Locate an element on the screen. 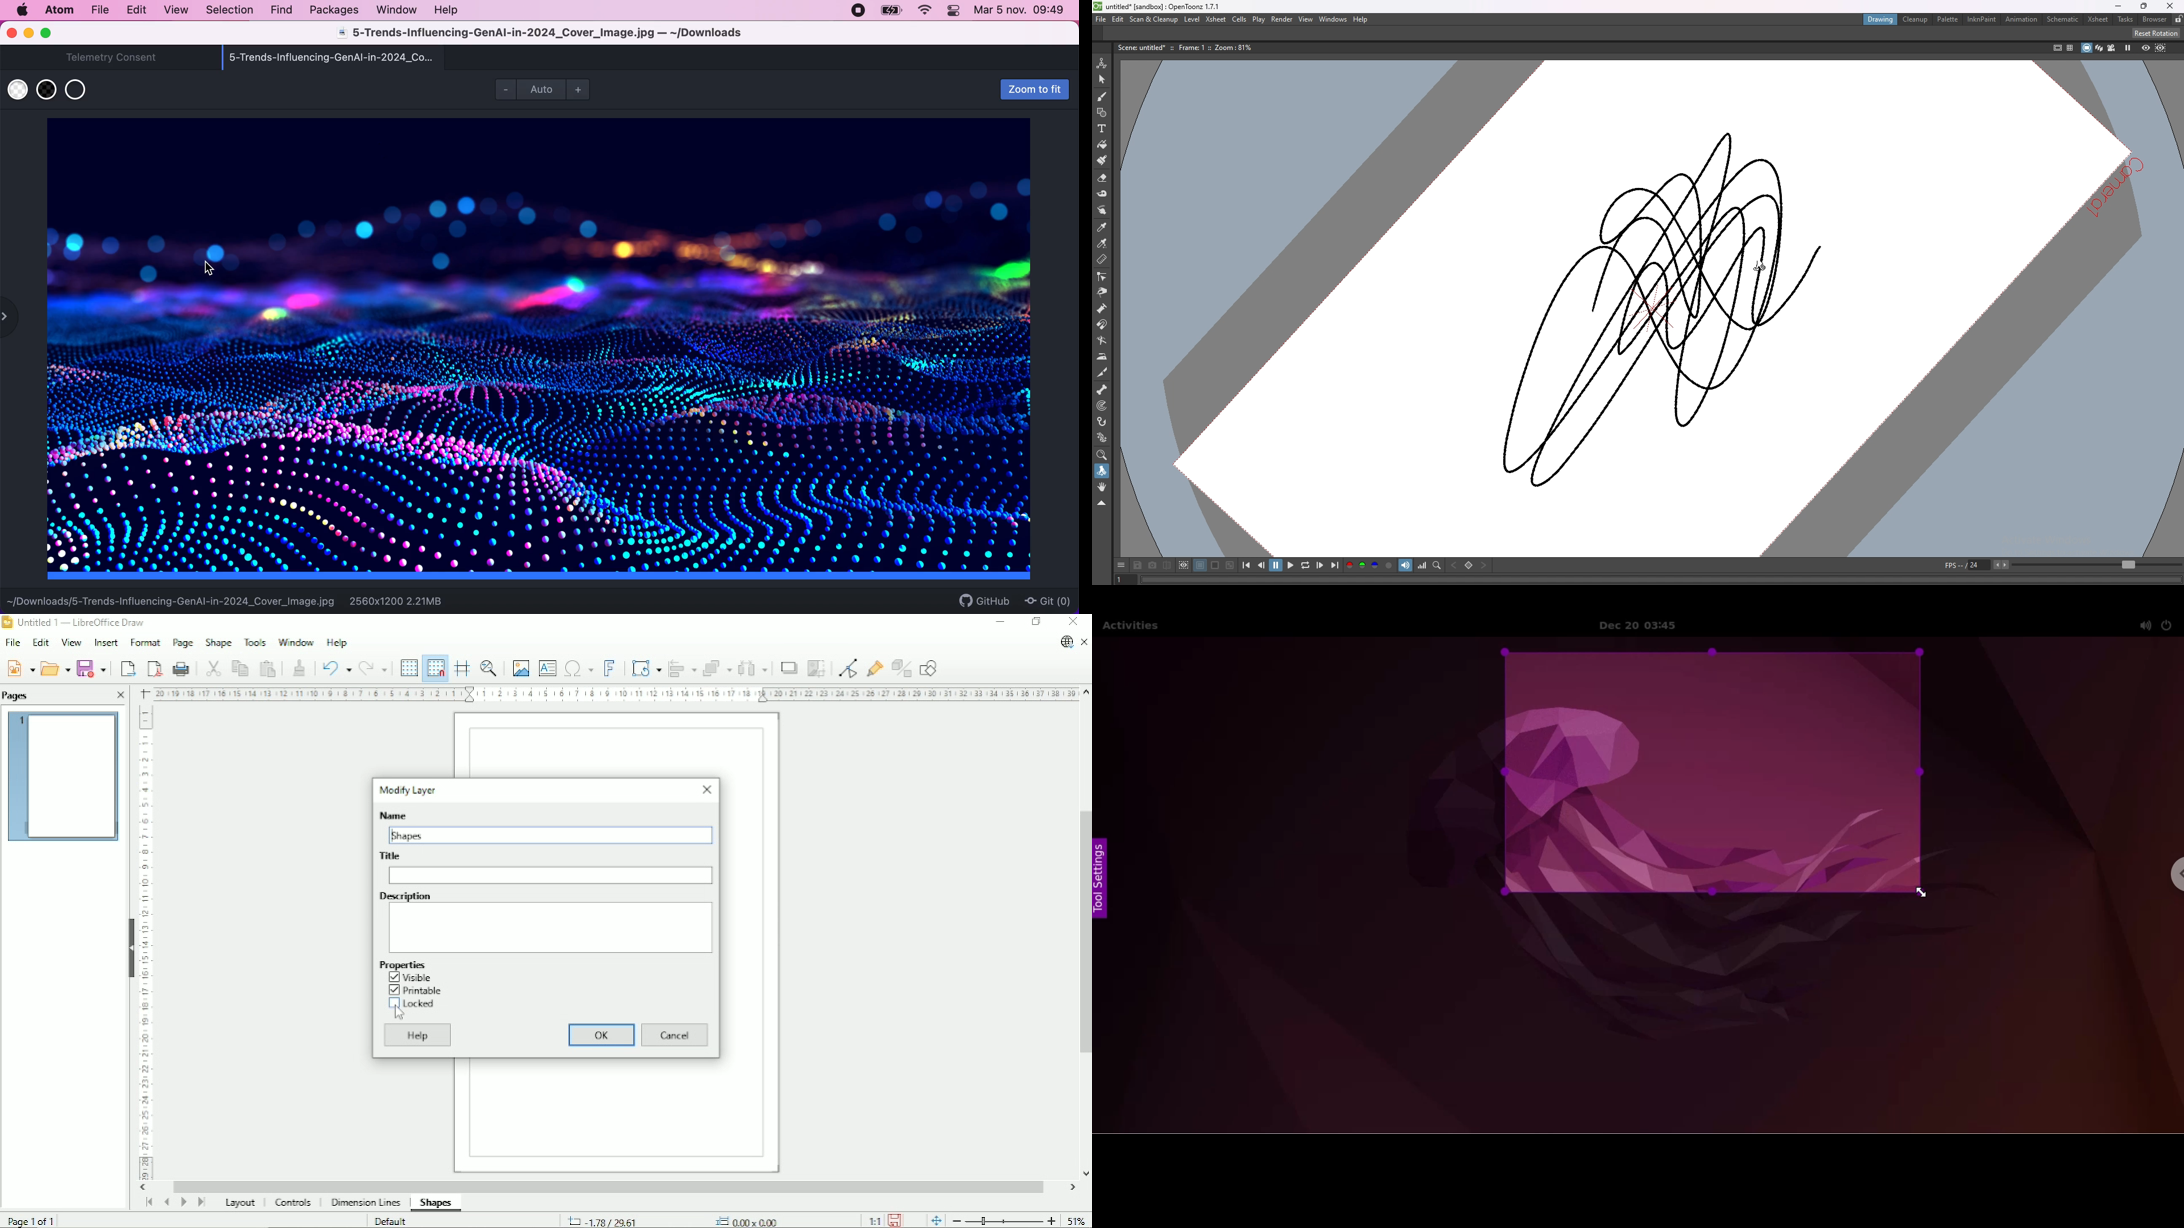 Image resolution: width=2184 pixels, height=1232 pixels. Zoom & pan is located at coordinates (487, 666).